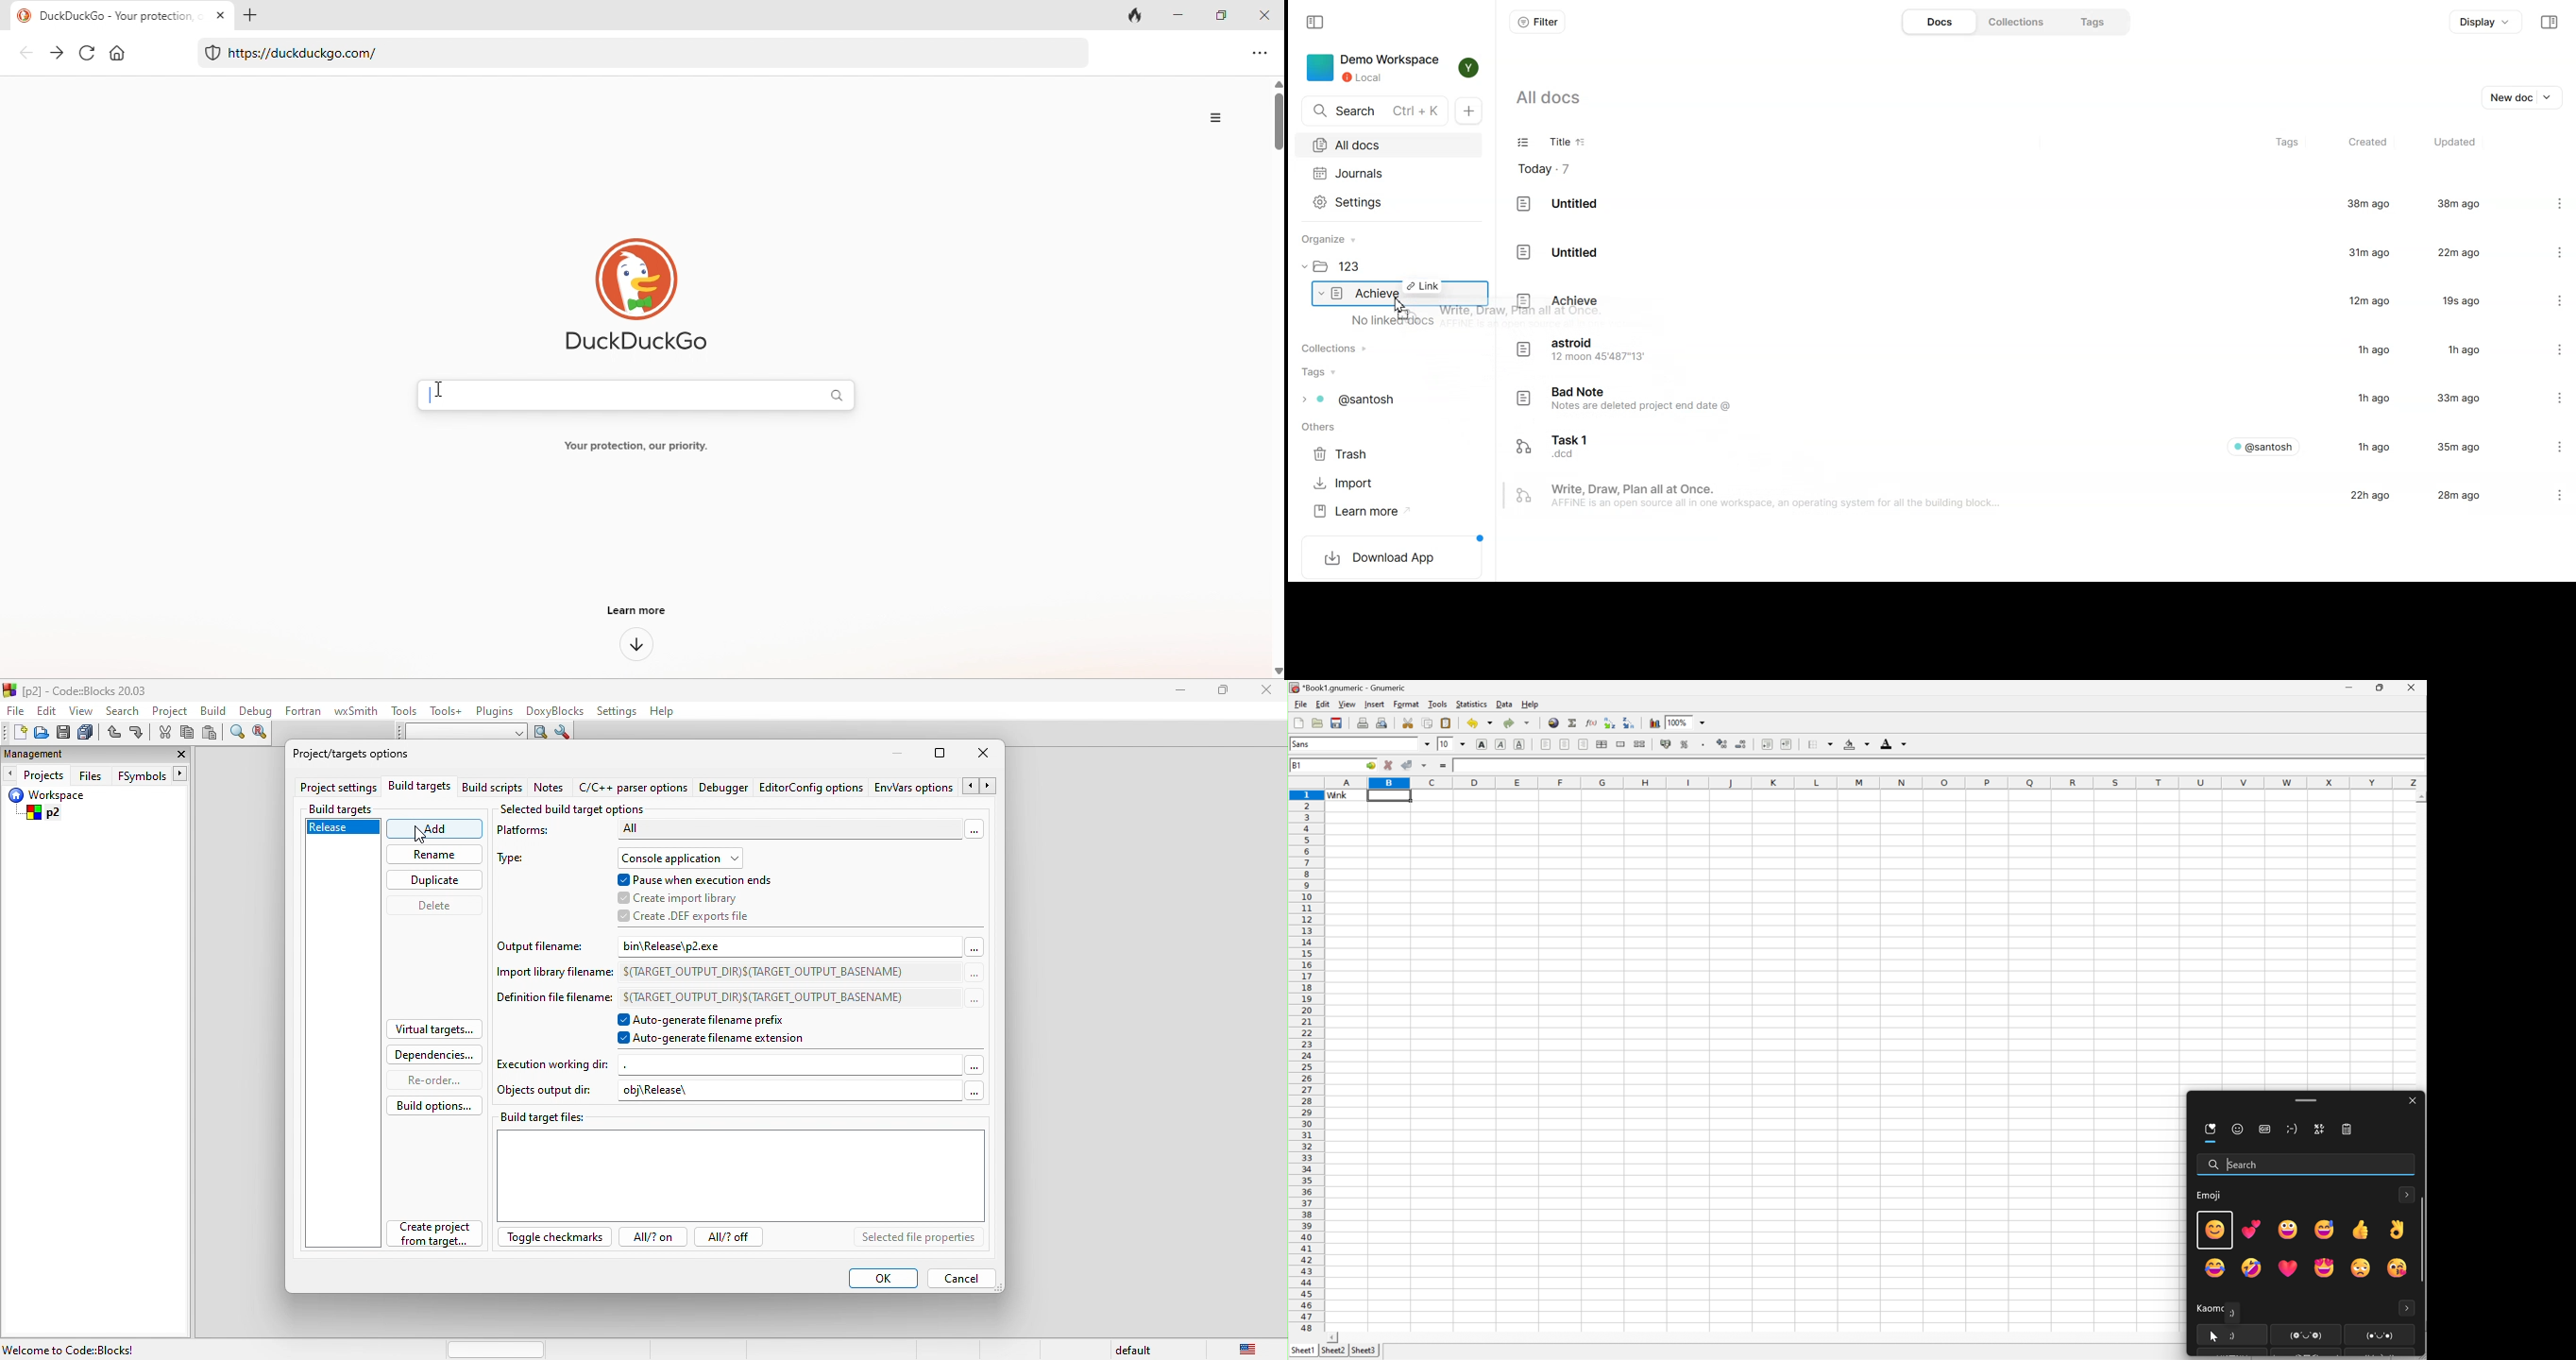 This screenshot has width=2576, height=1372. Describe the element at coordinates (1132, 15) in the screenshot. I see `track tab` at that location.